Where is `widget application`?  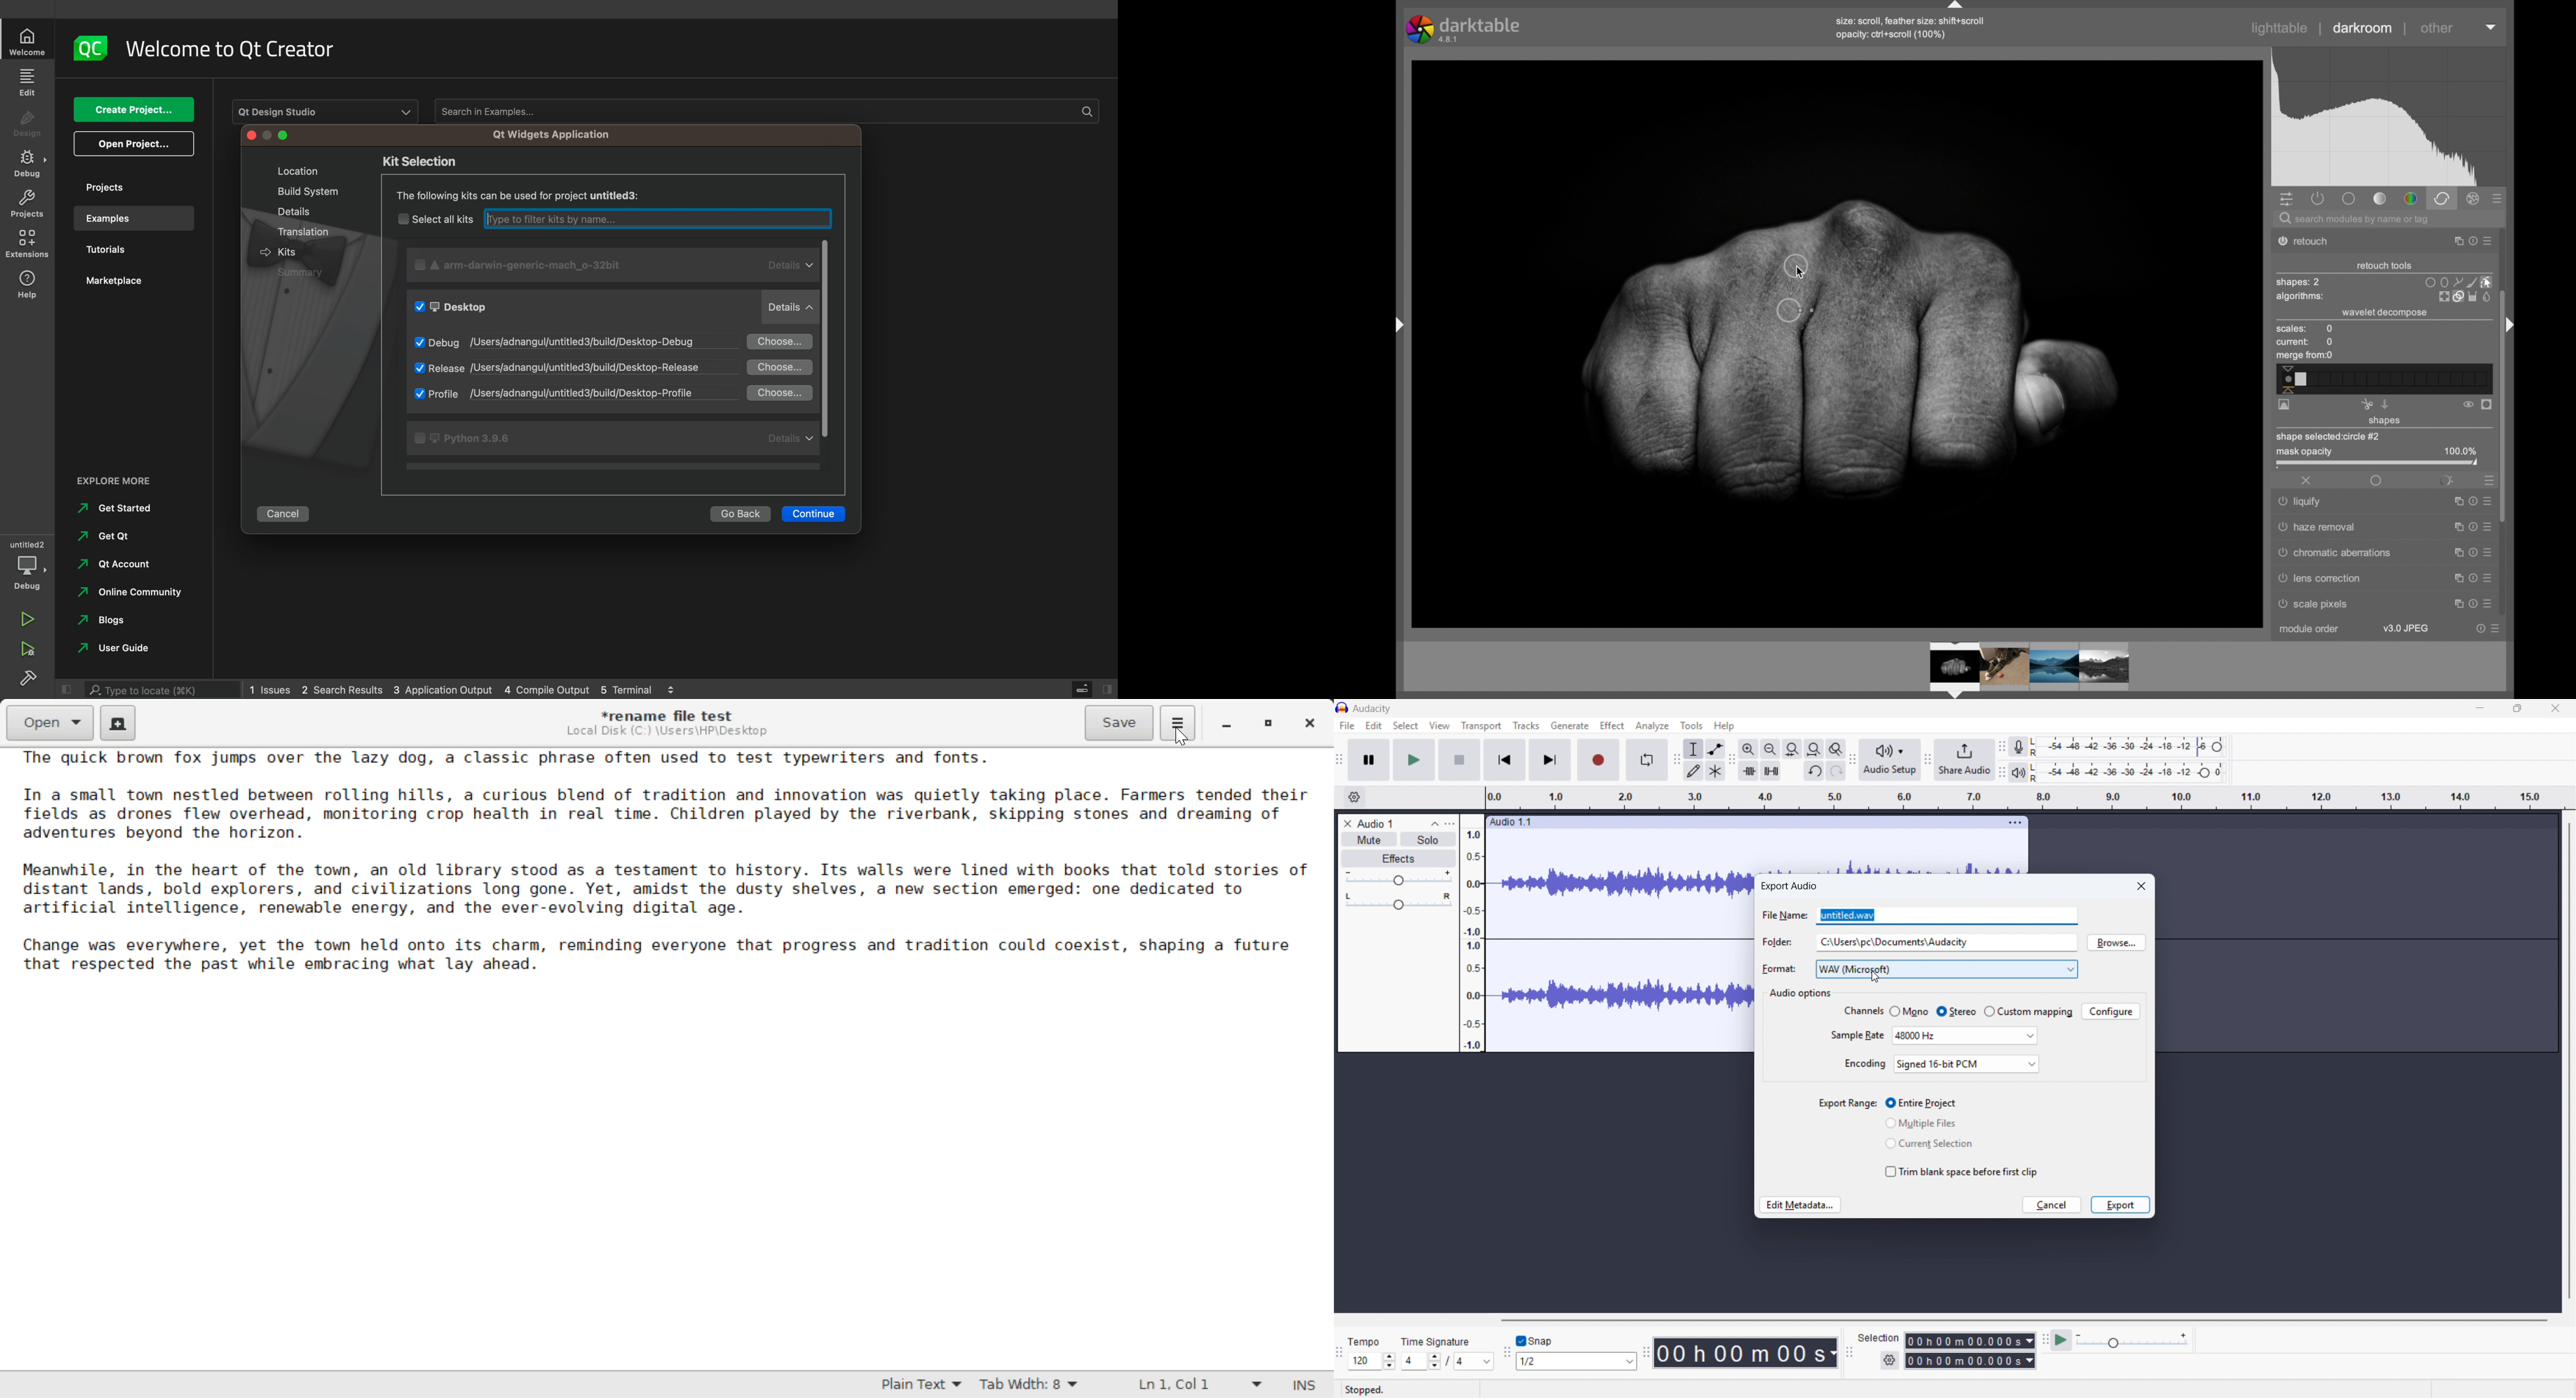 widget application is located at coordinates (548, 134).